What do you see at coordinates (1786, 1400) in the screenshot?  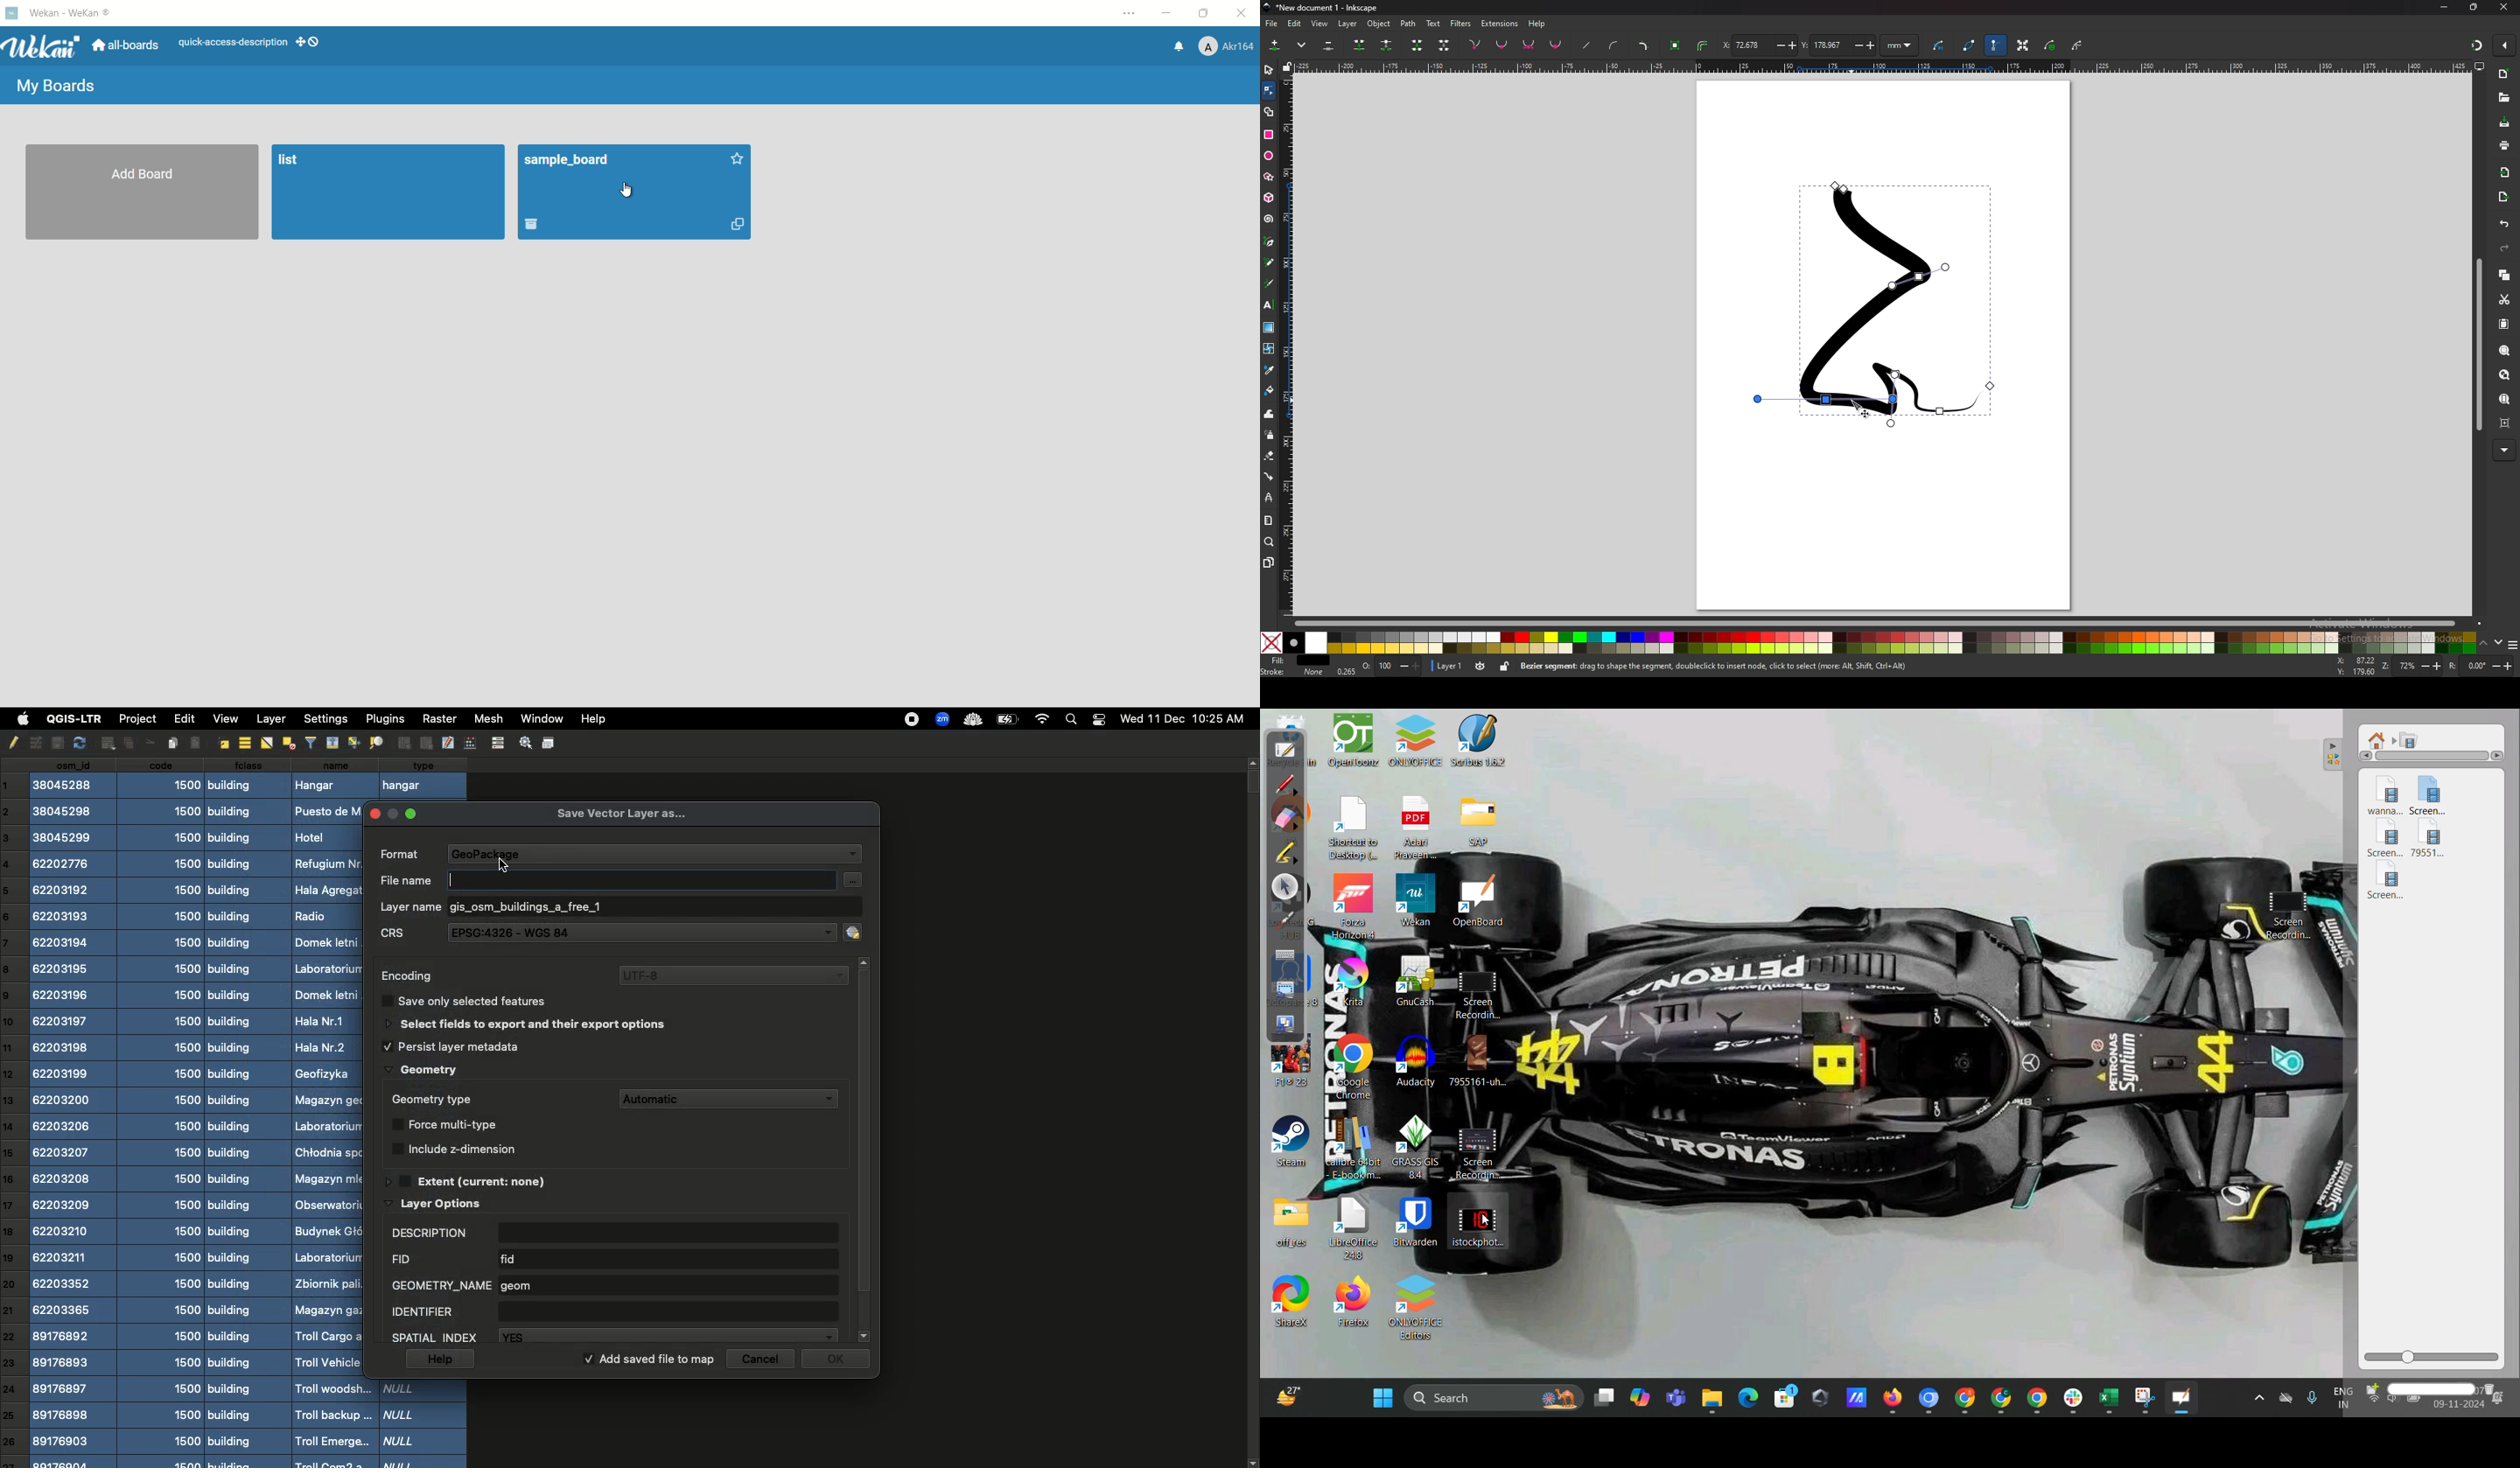 I see `microsoft store` at bounding box center [1786, 1400].